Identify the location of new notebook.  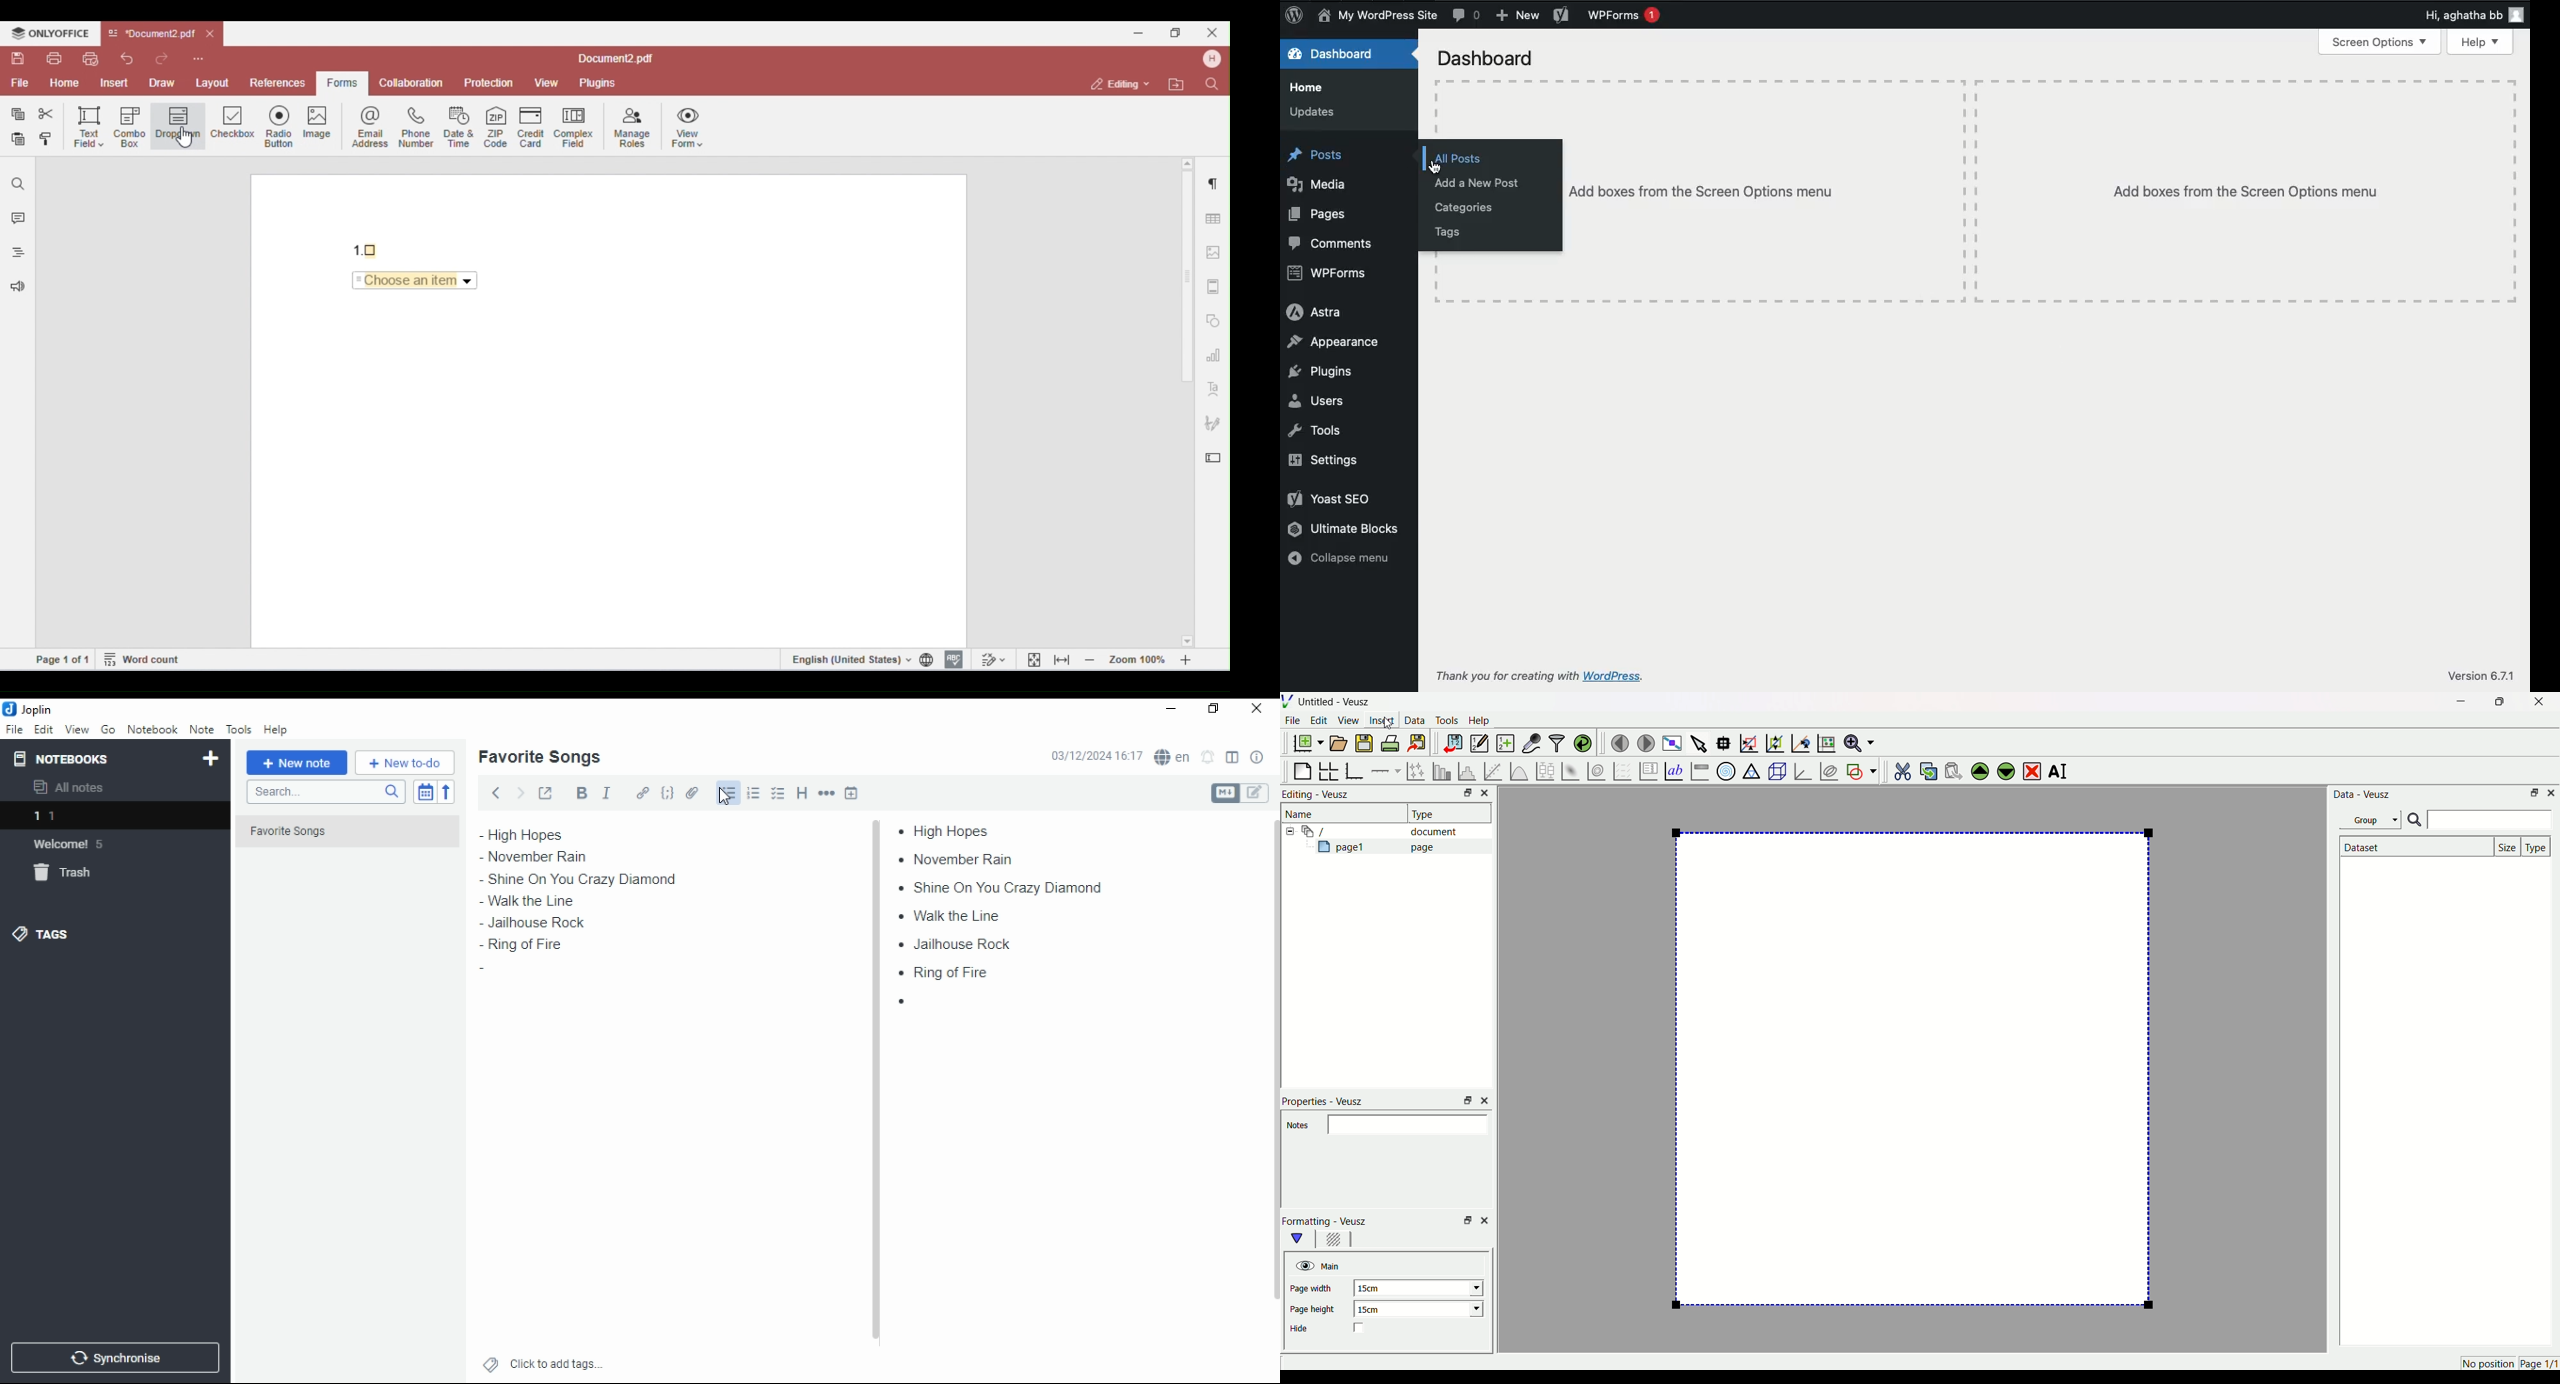
(211, 759).